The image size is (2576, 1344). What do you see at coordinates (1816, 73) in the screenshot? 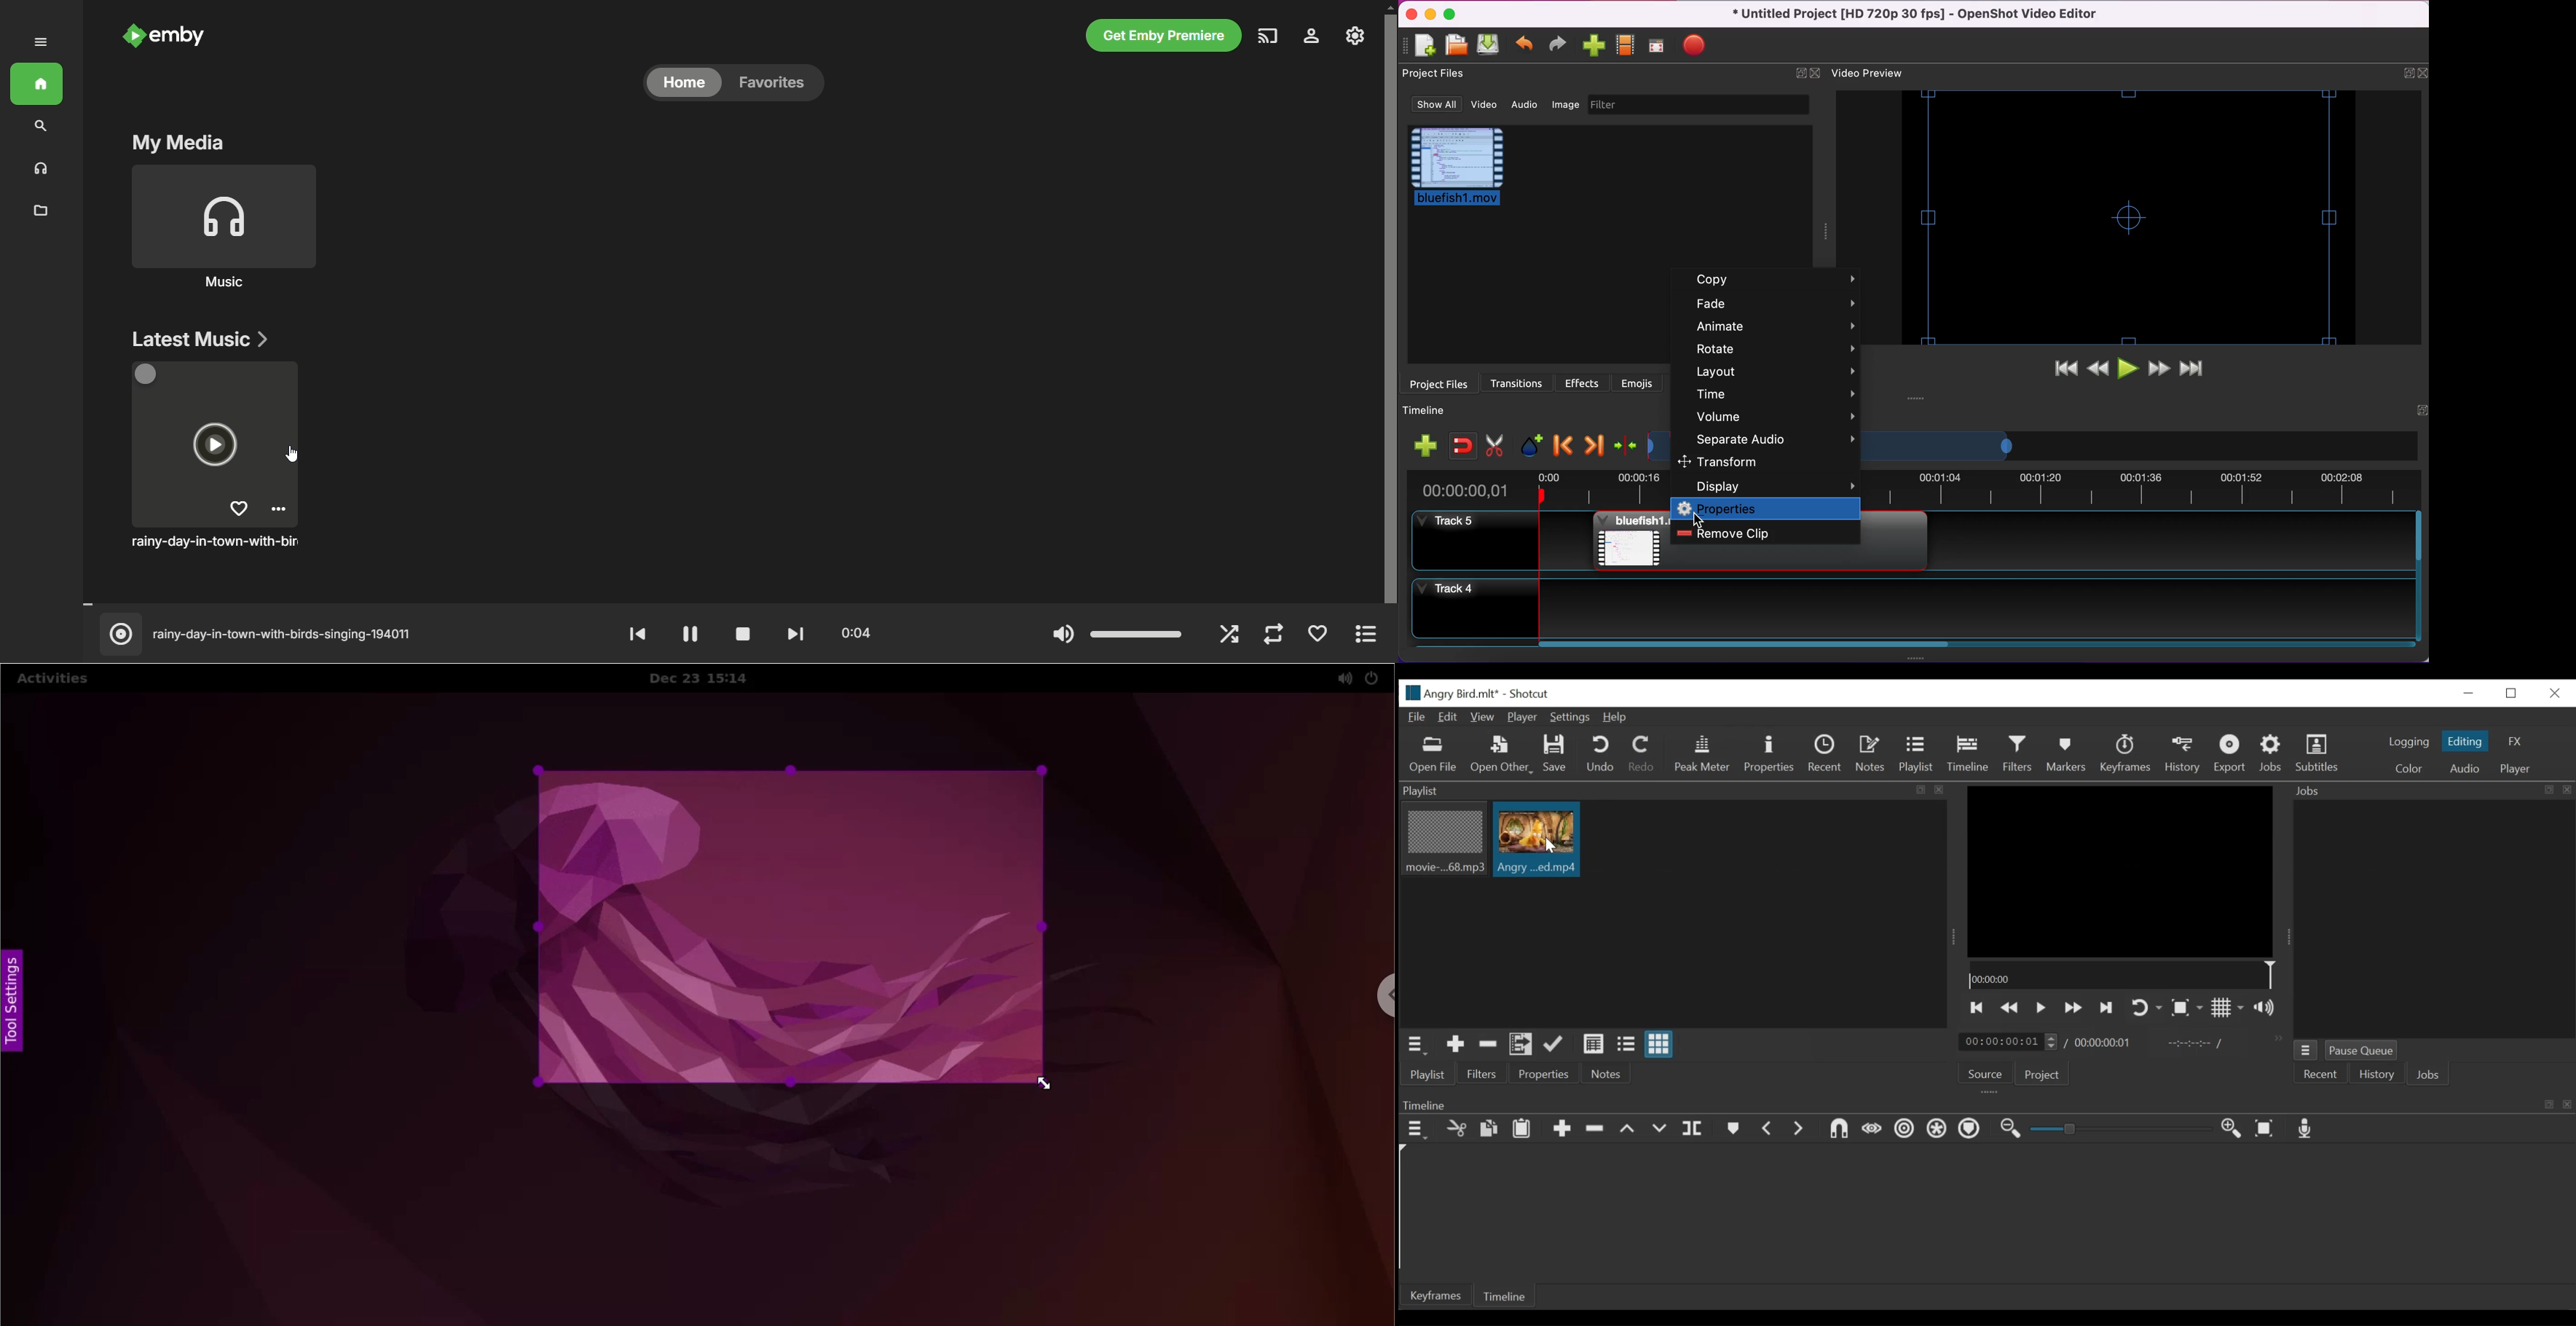
I see `close` at bounding box center [1816, 73].